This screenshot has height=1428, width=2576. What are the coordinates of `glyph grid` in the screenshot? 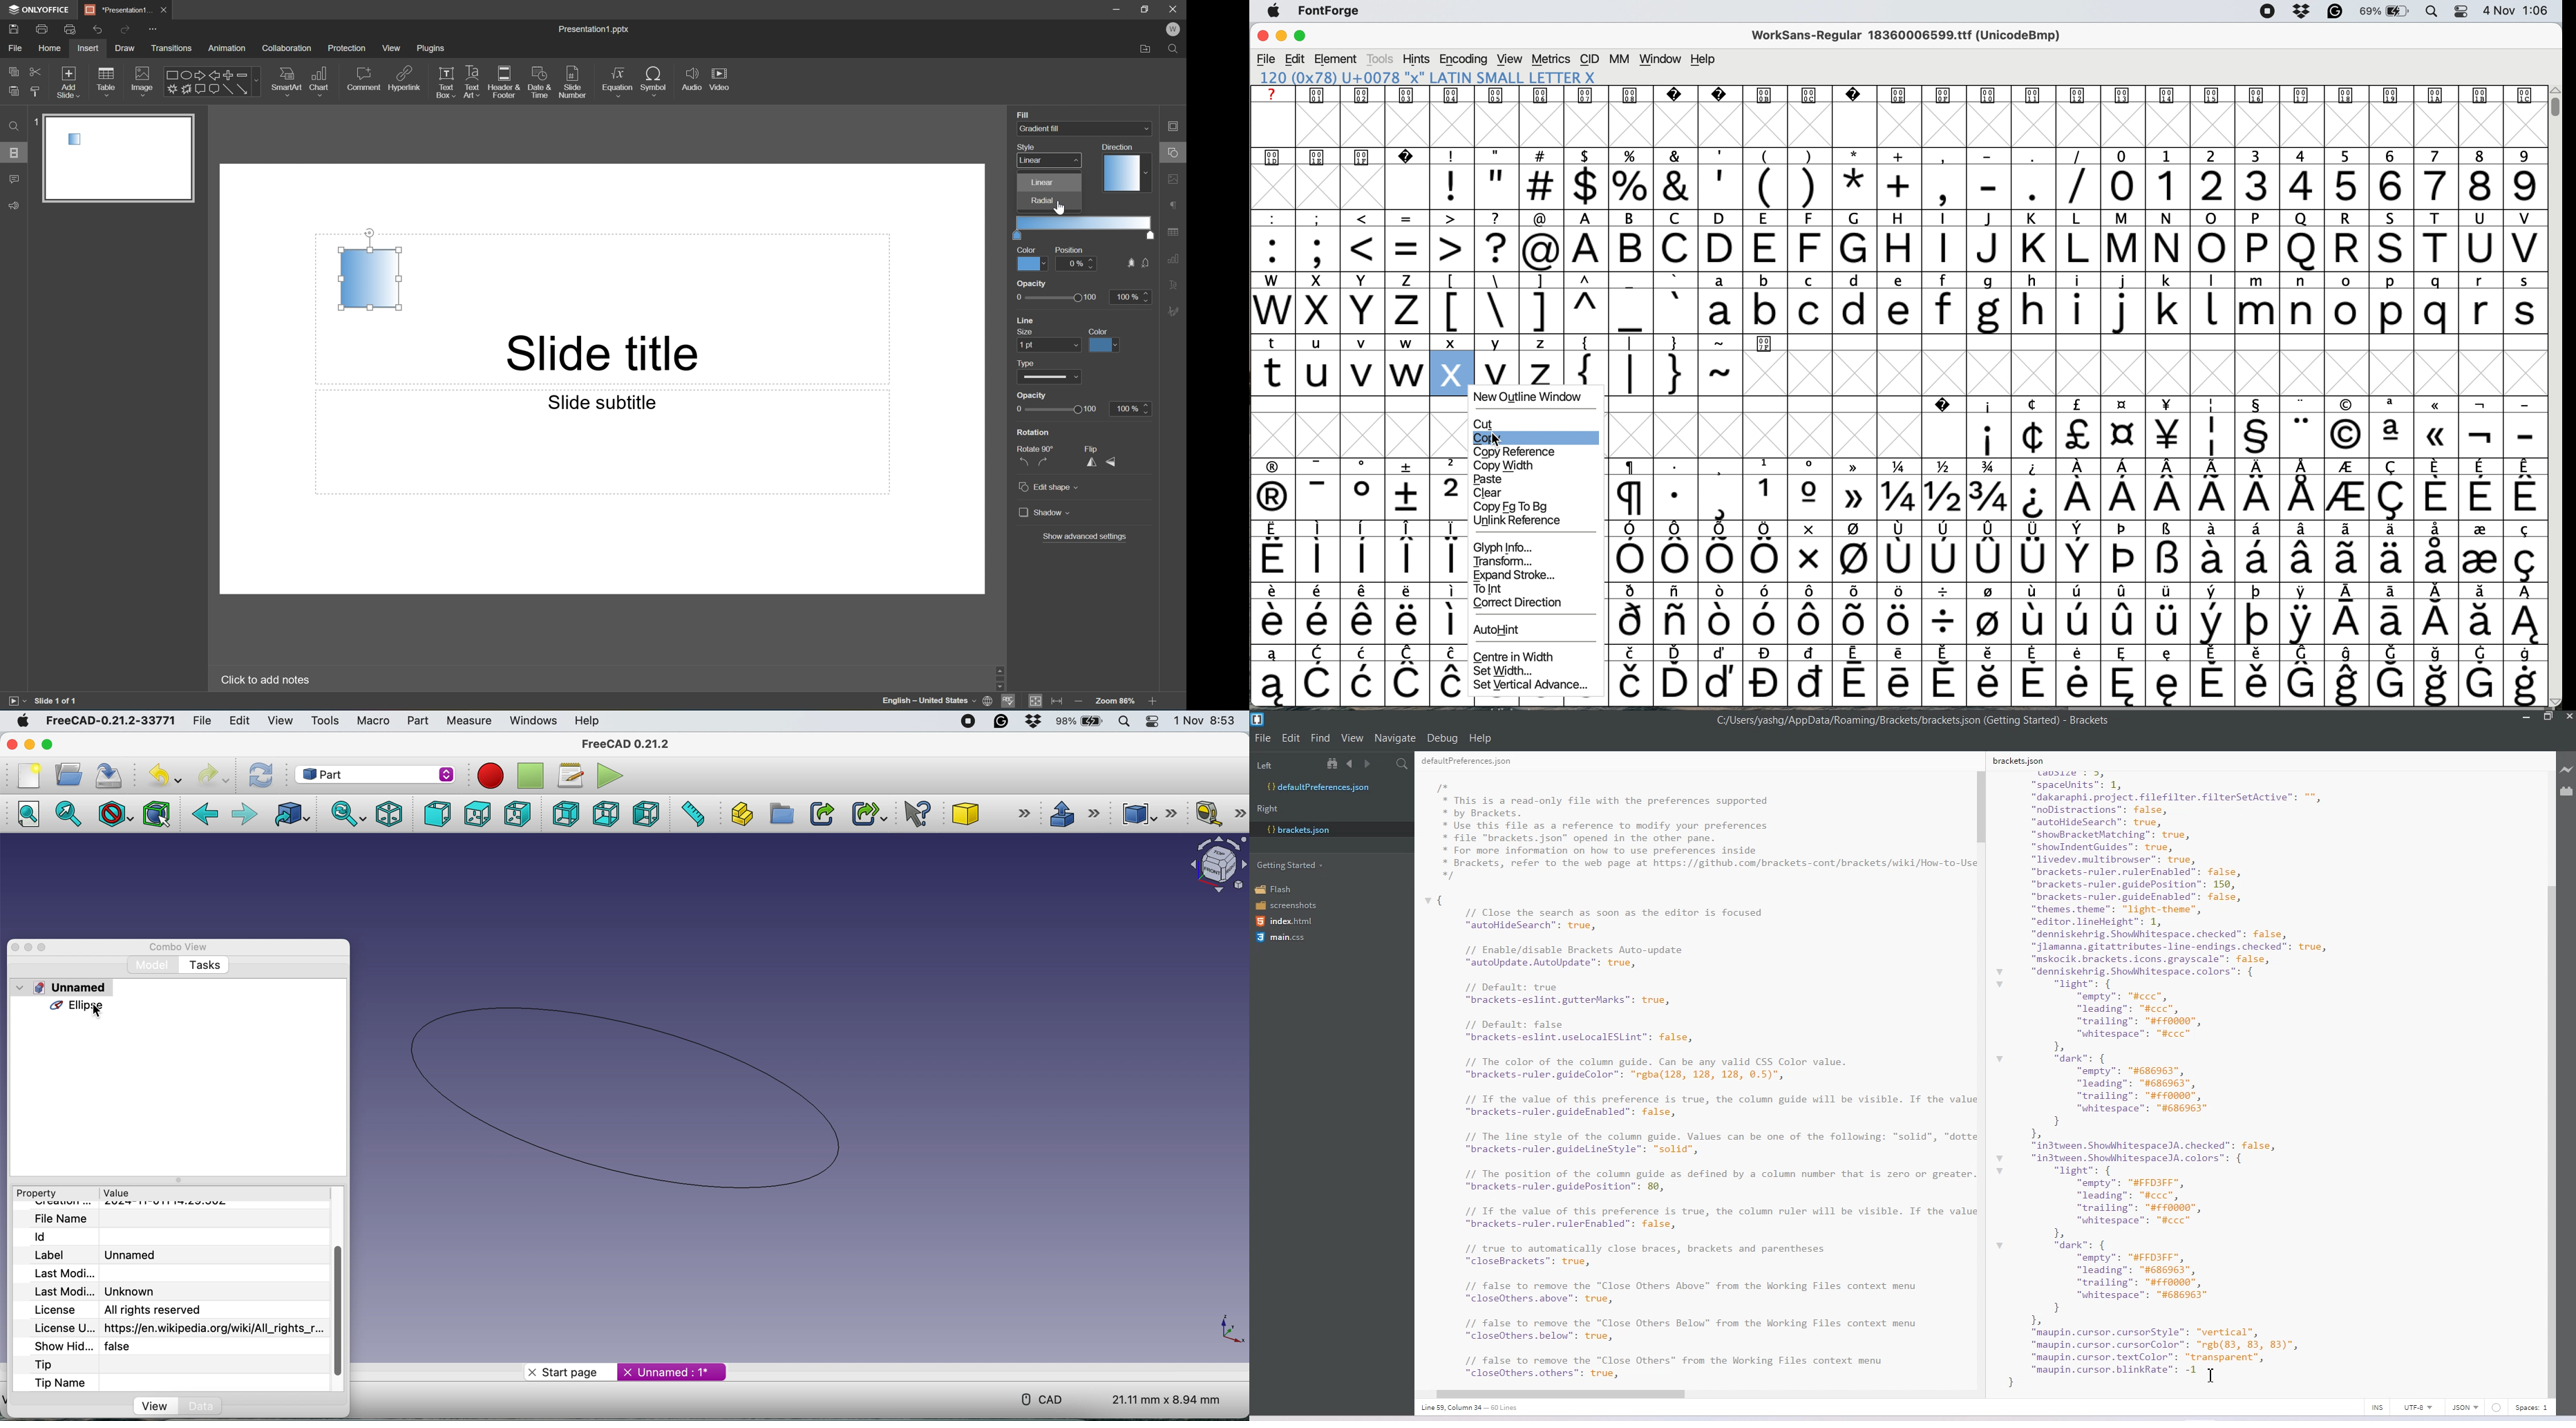 It's located at (1784, 433).